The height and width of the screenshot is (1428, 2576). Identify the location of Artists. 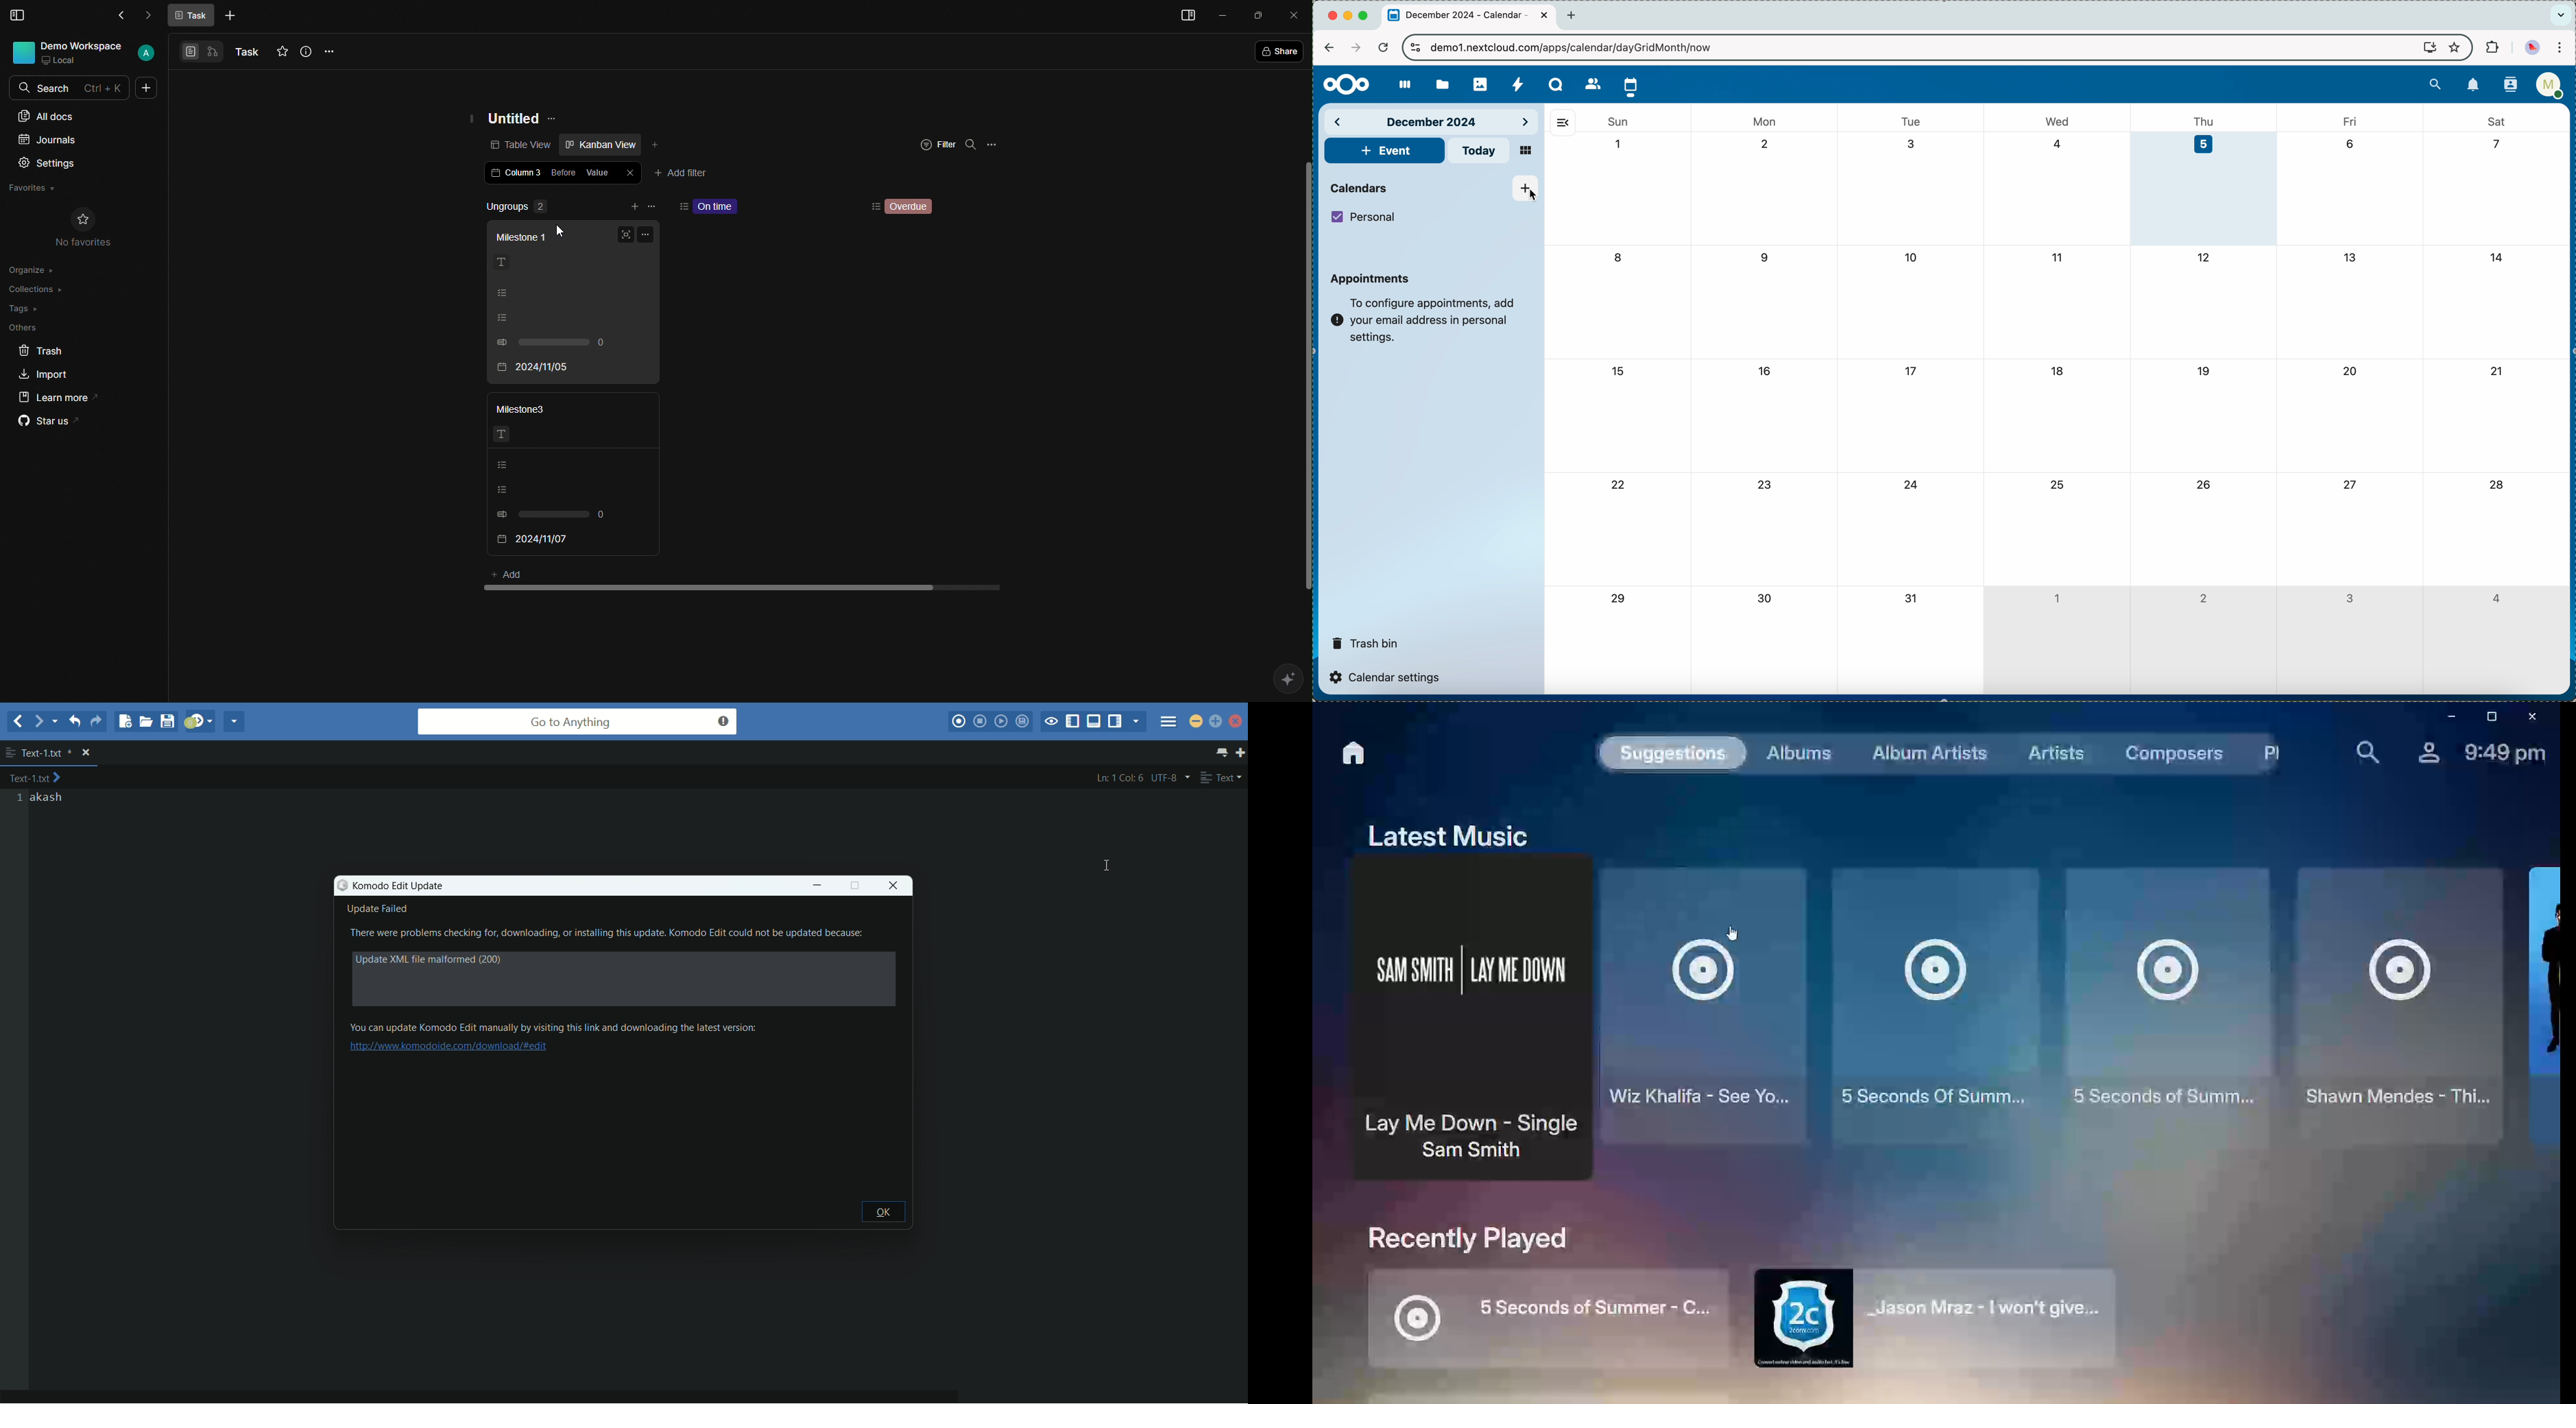
(2047, 751).